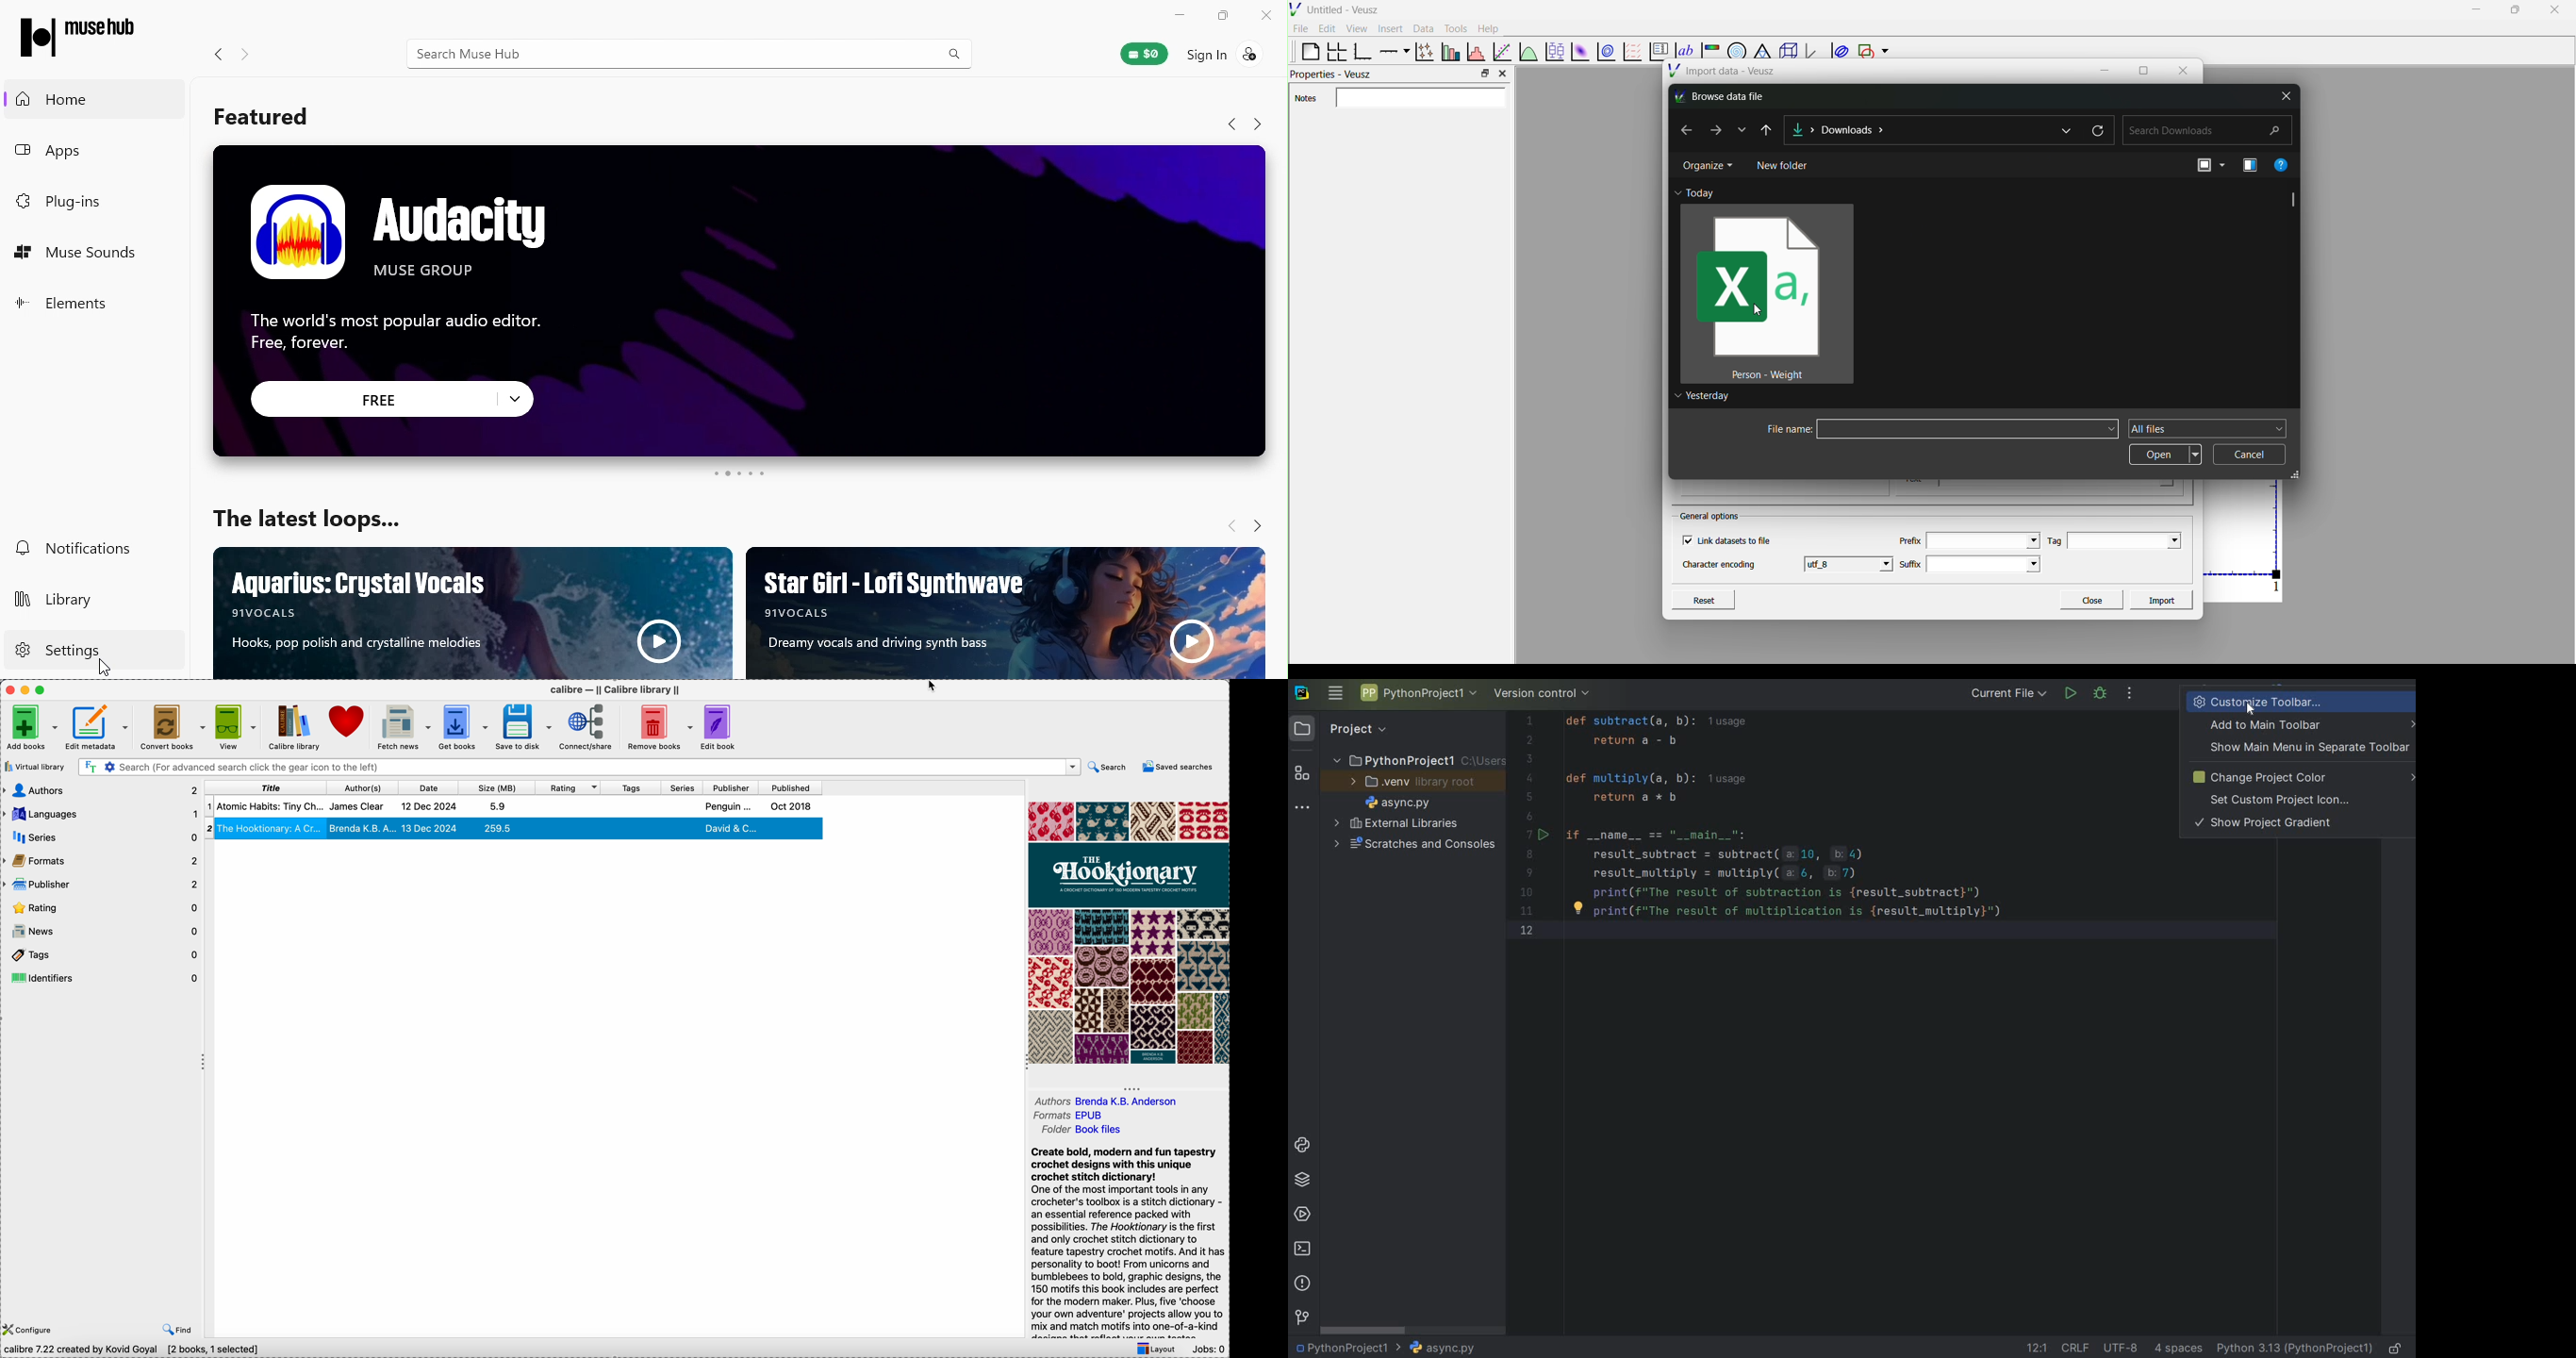  Describe the element at coordinates (62, 649) in the screenshot. I see `Settings` at that location.